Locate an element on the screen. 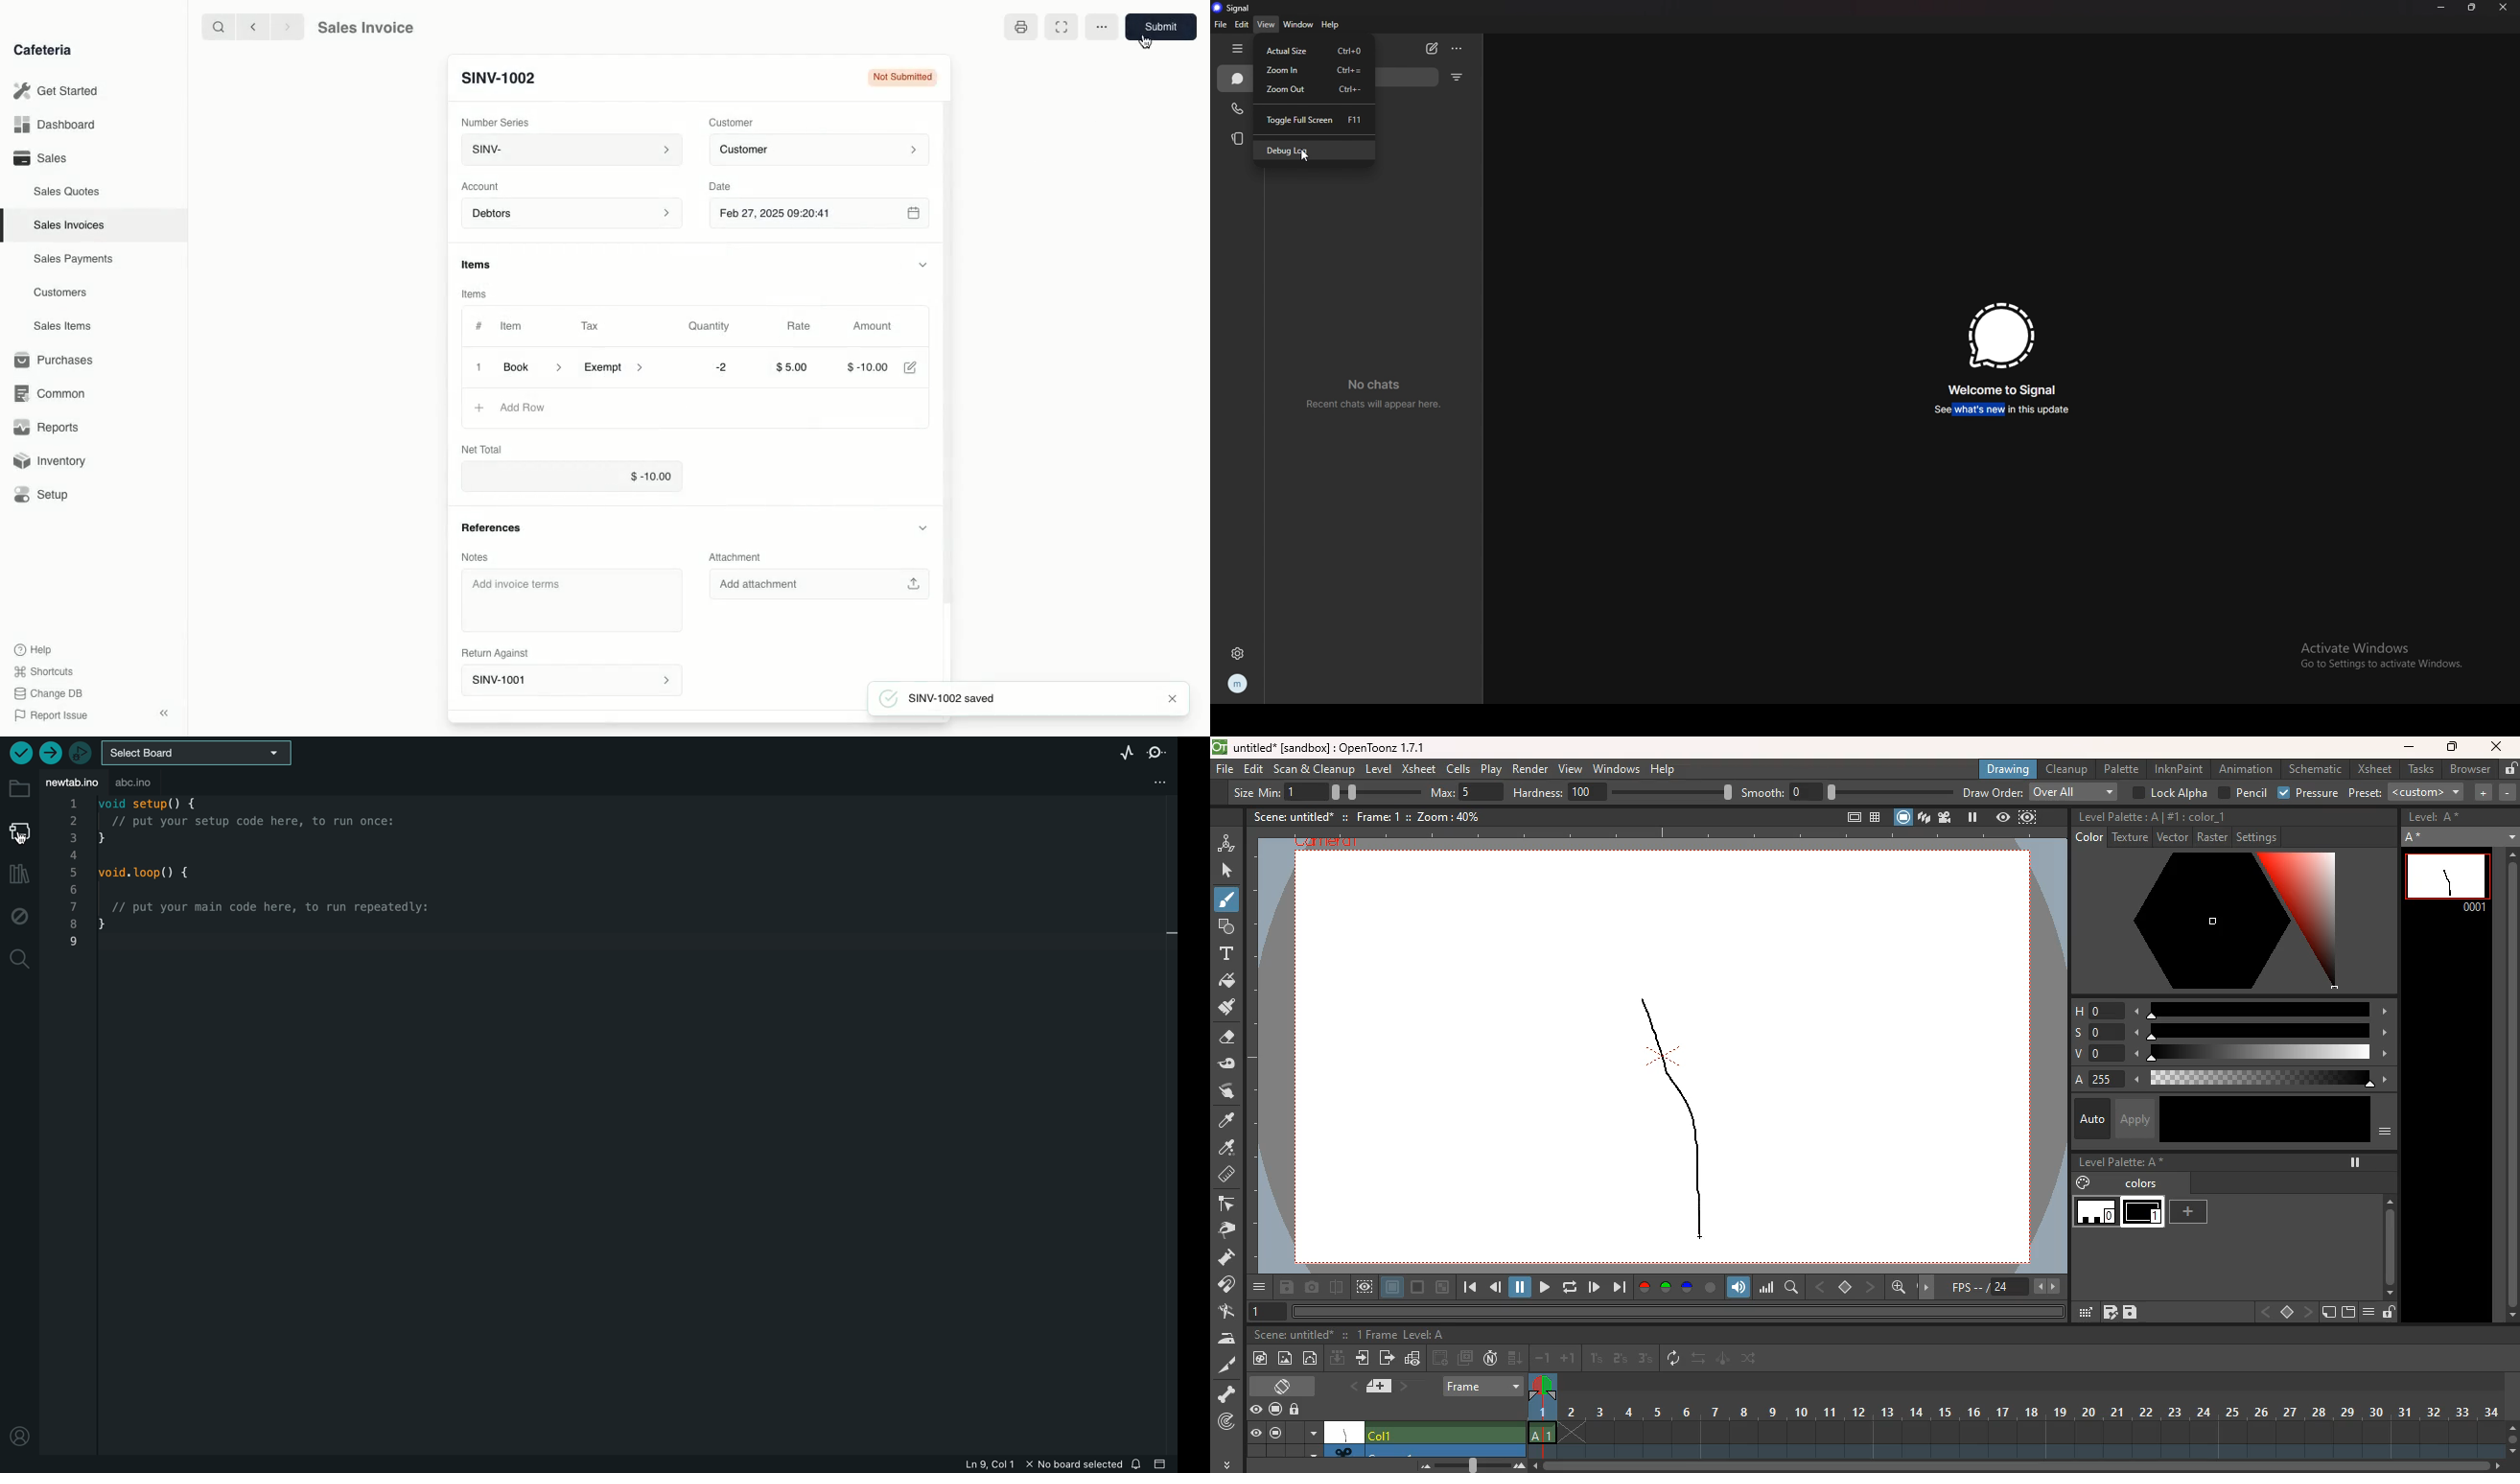  image is located at coordinates (1286, 1357).